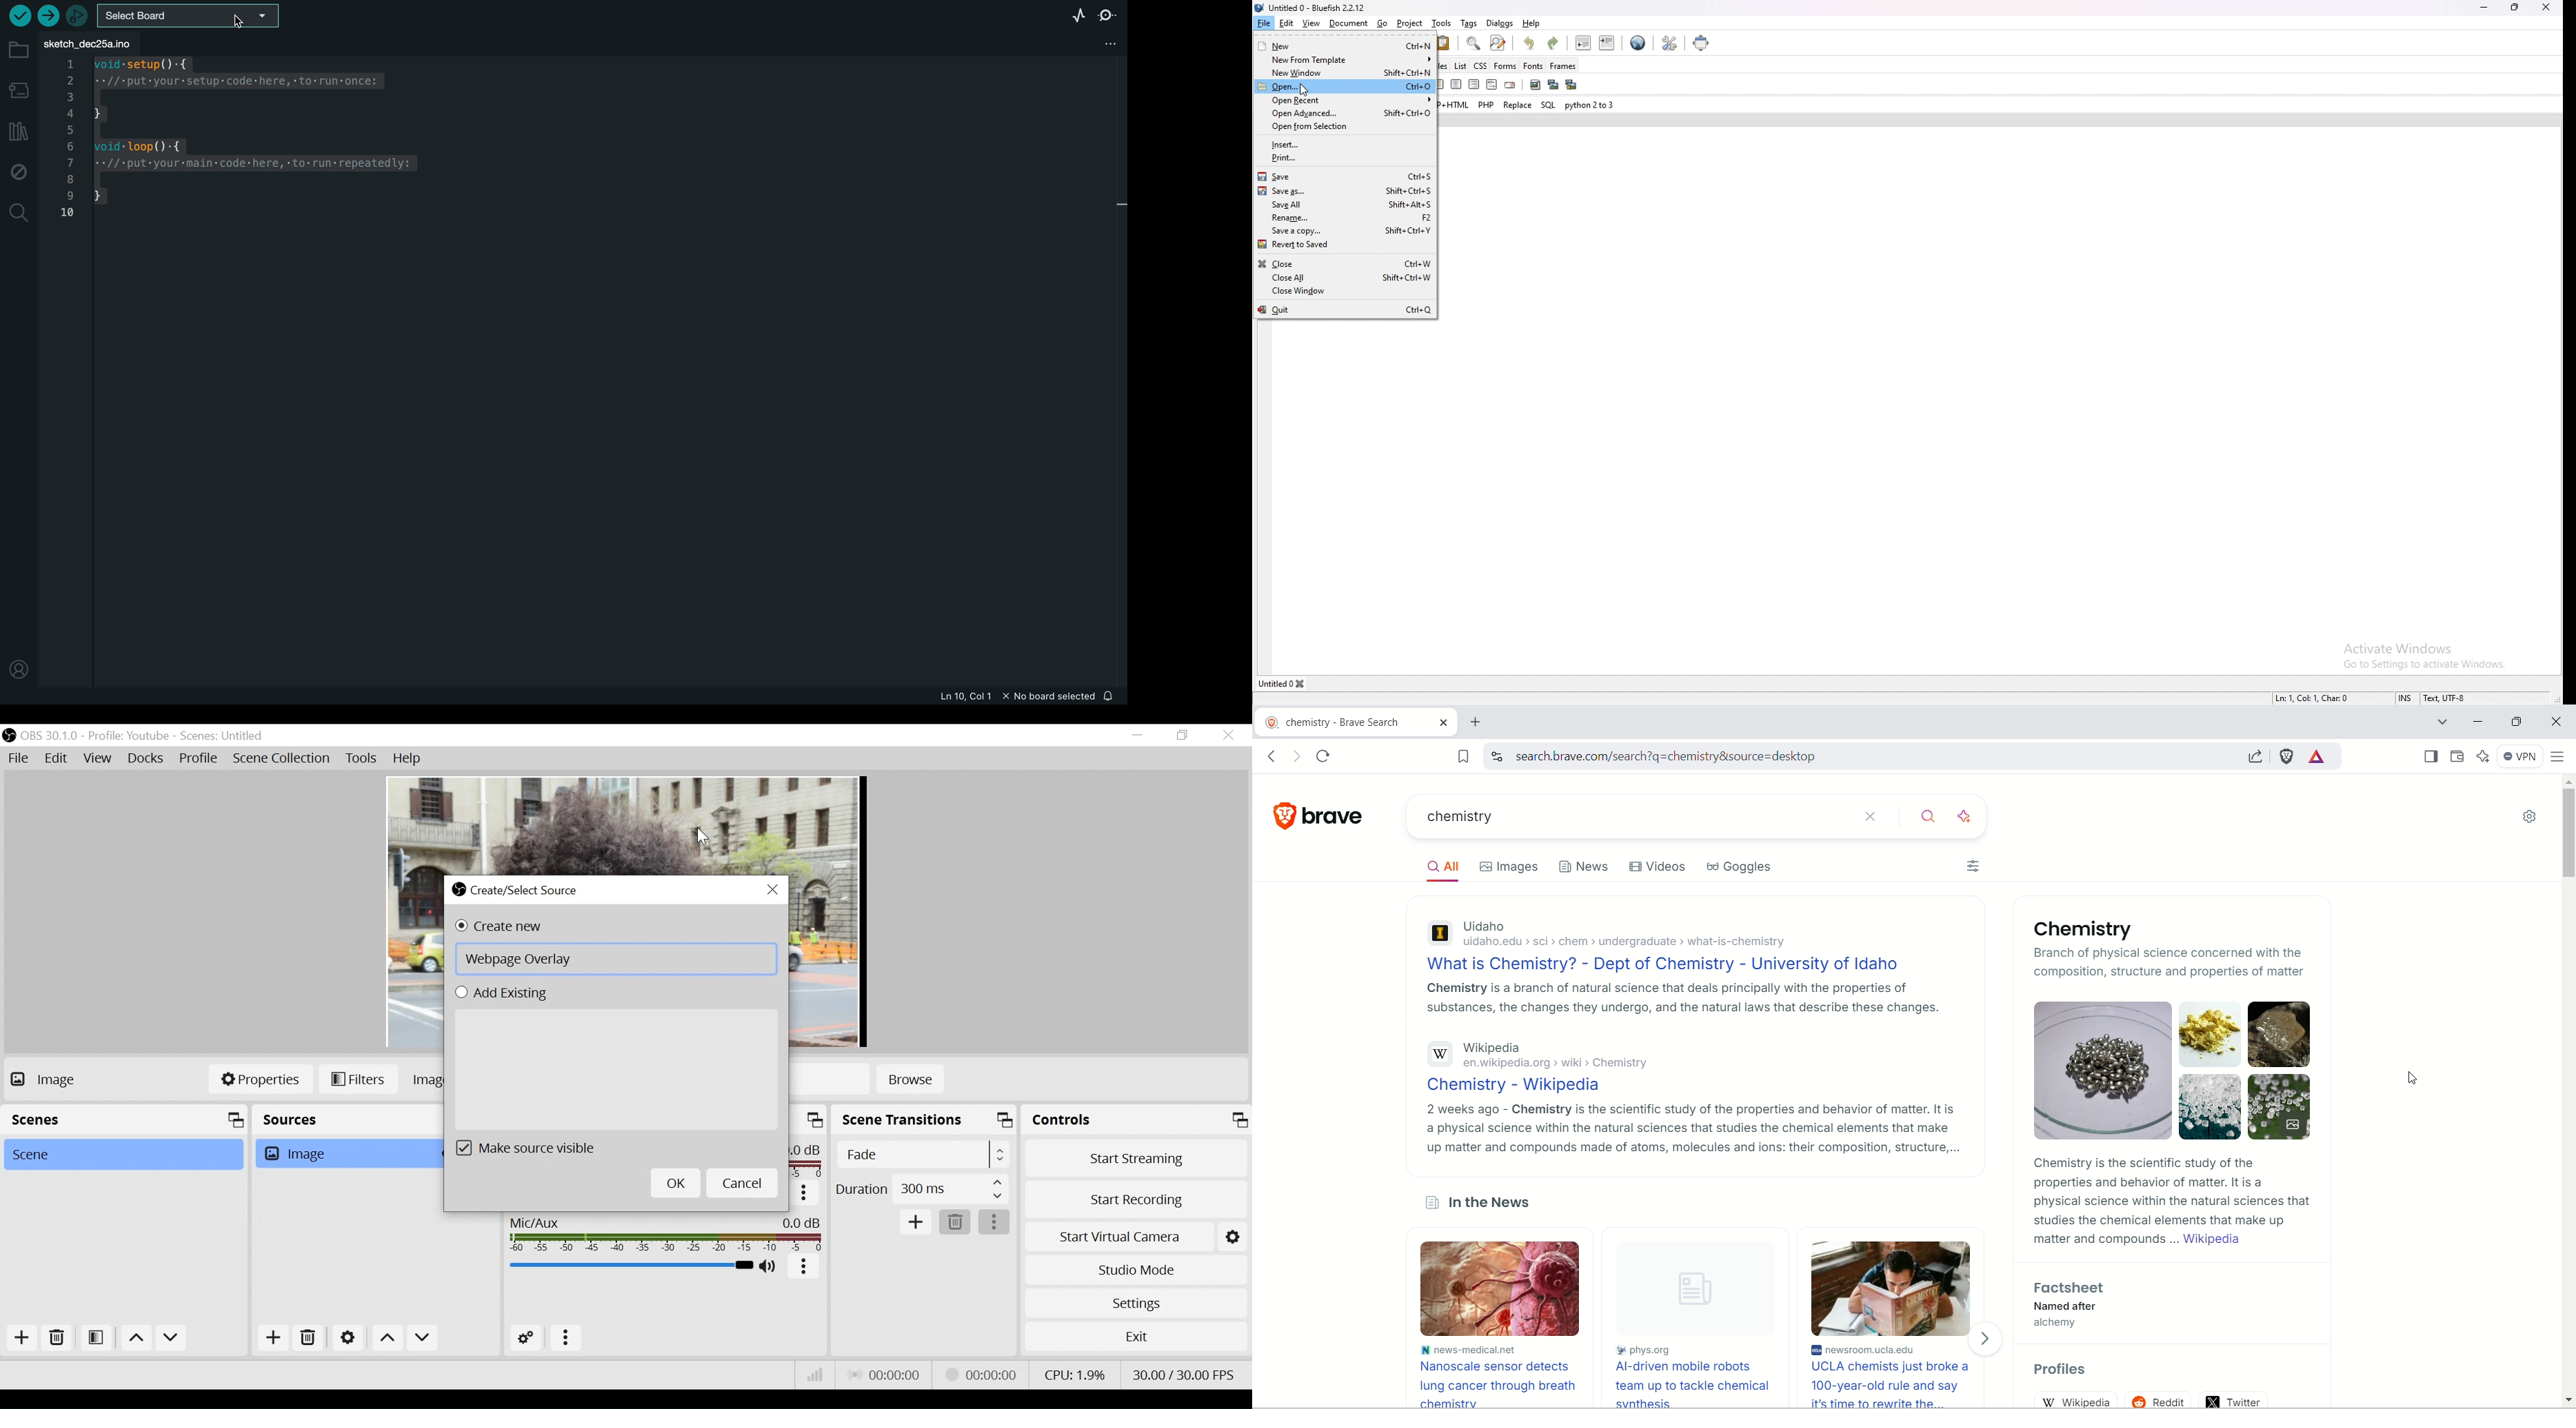  I want to click on Filters, so click(359, 1079).